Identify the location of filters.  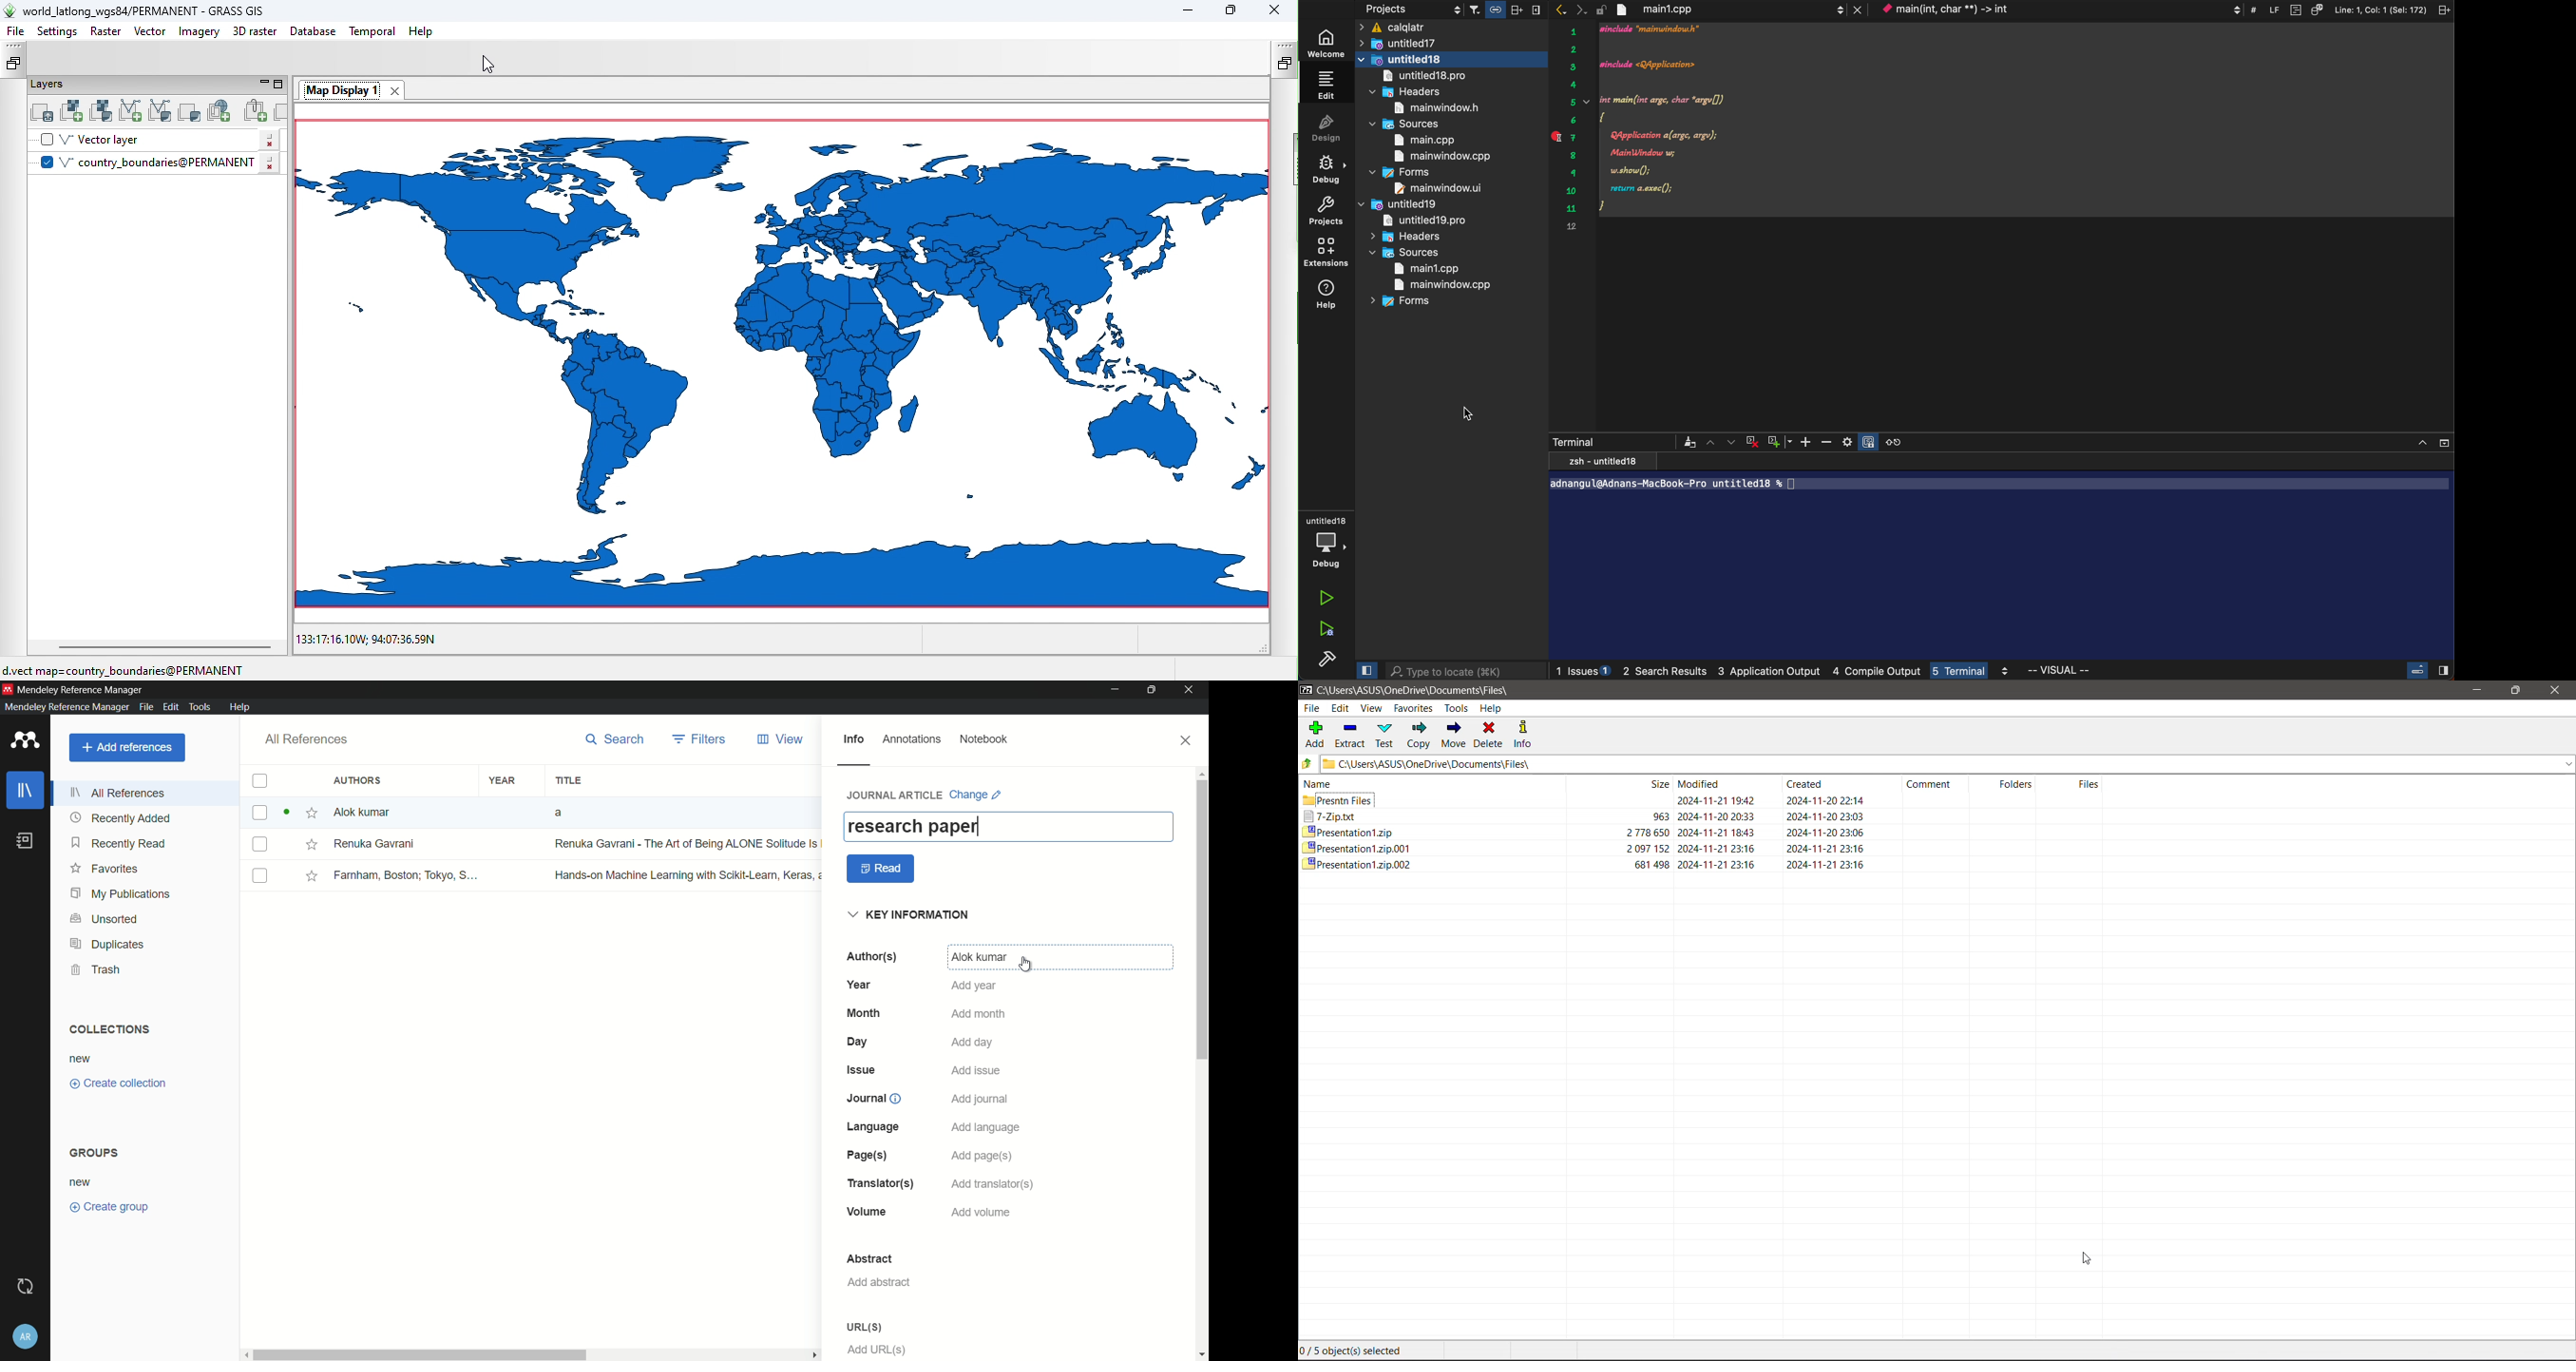
(1470, 9).